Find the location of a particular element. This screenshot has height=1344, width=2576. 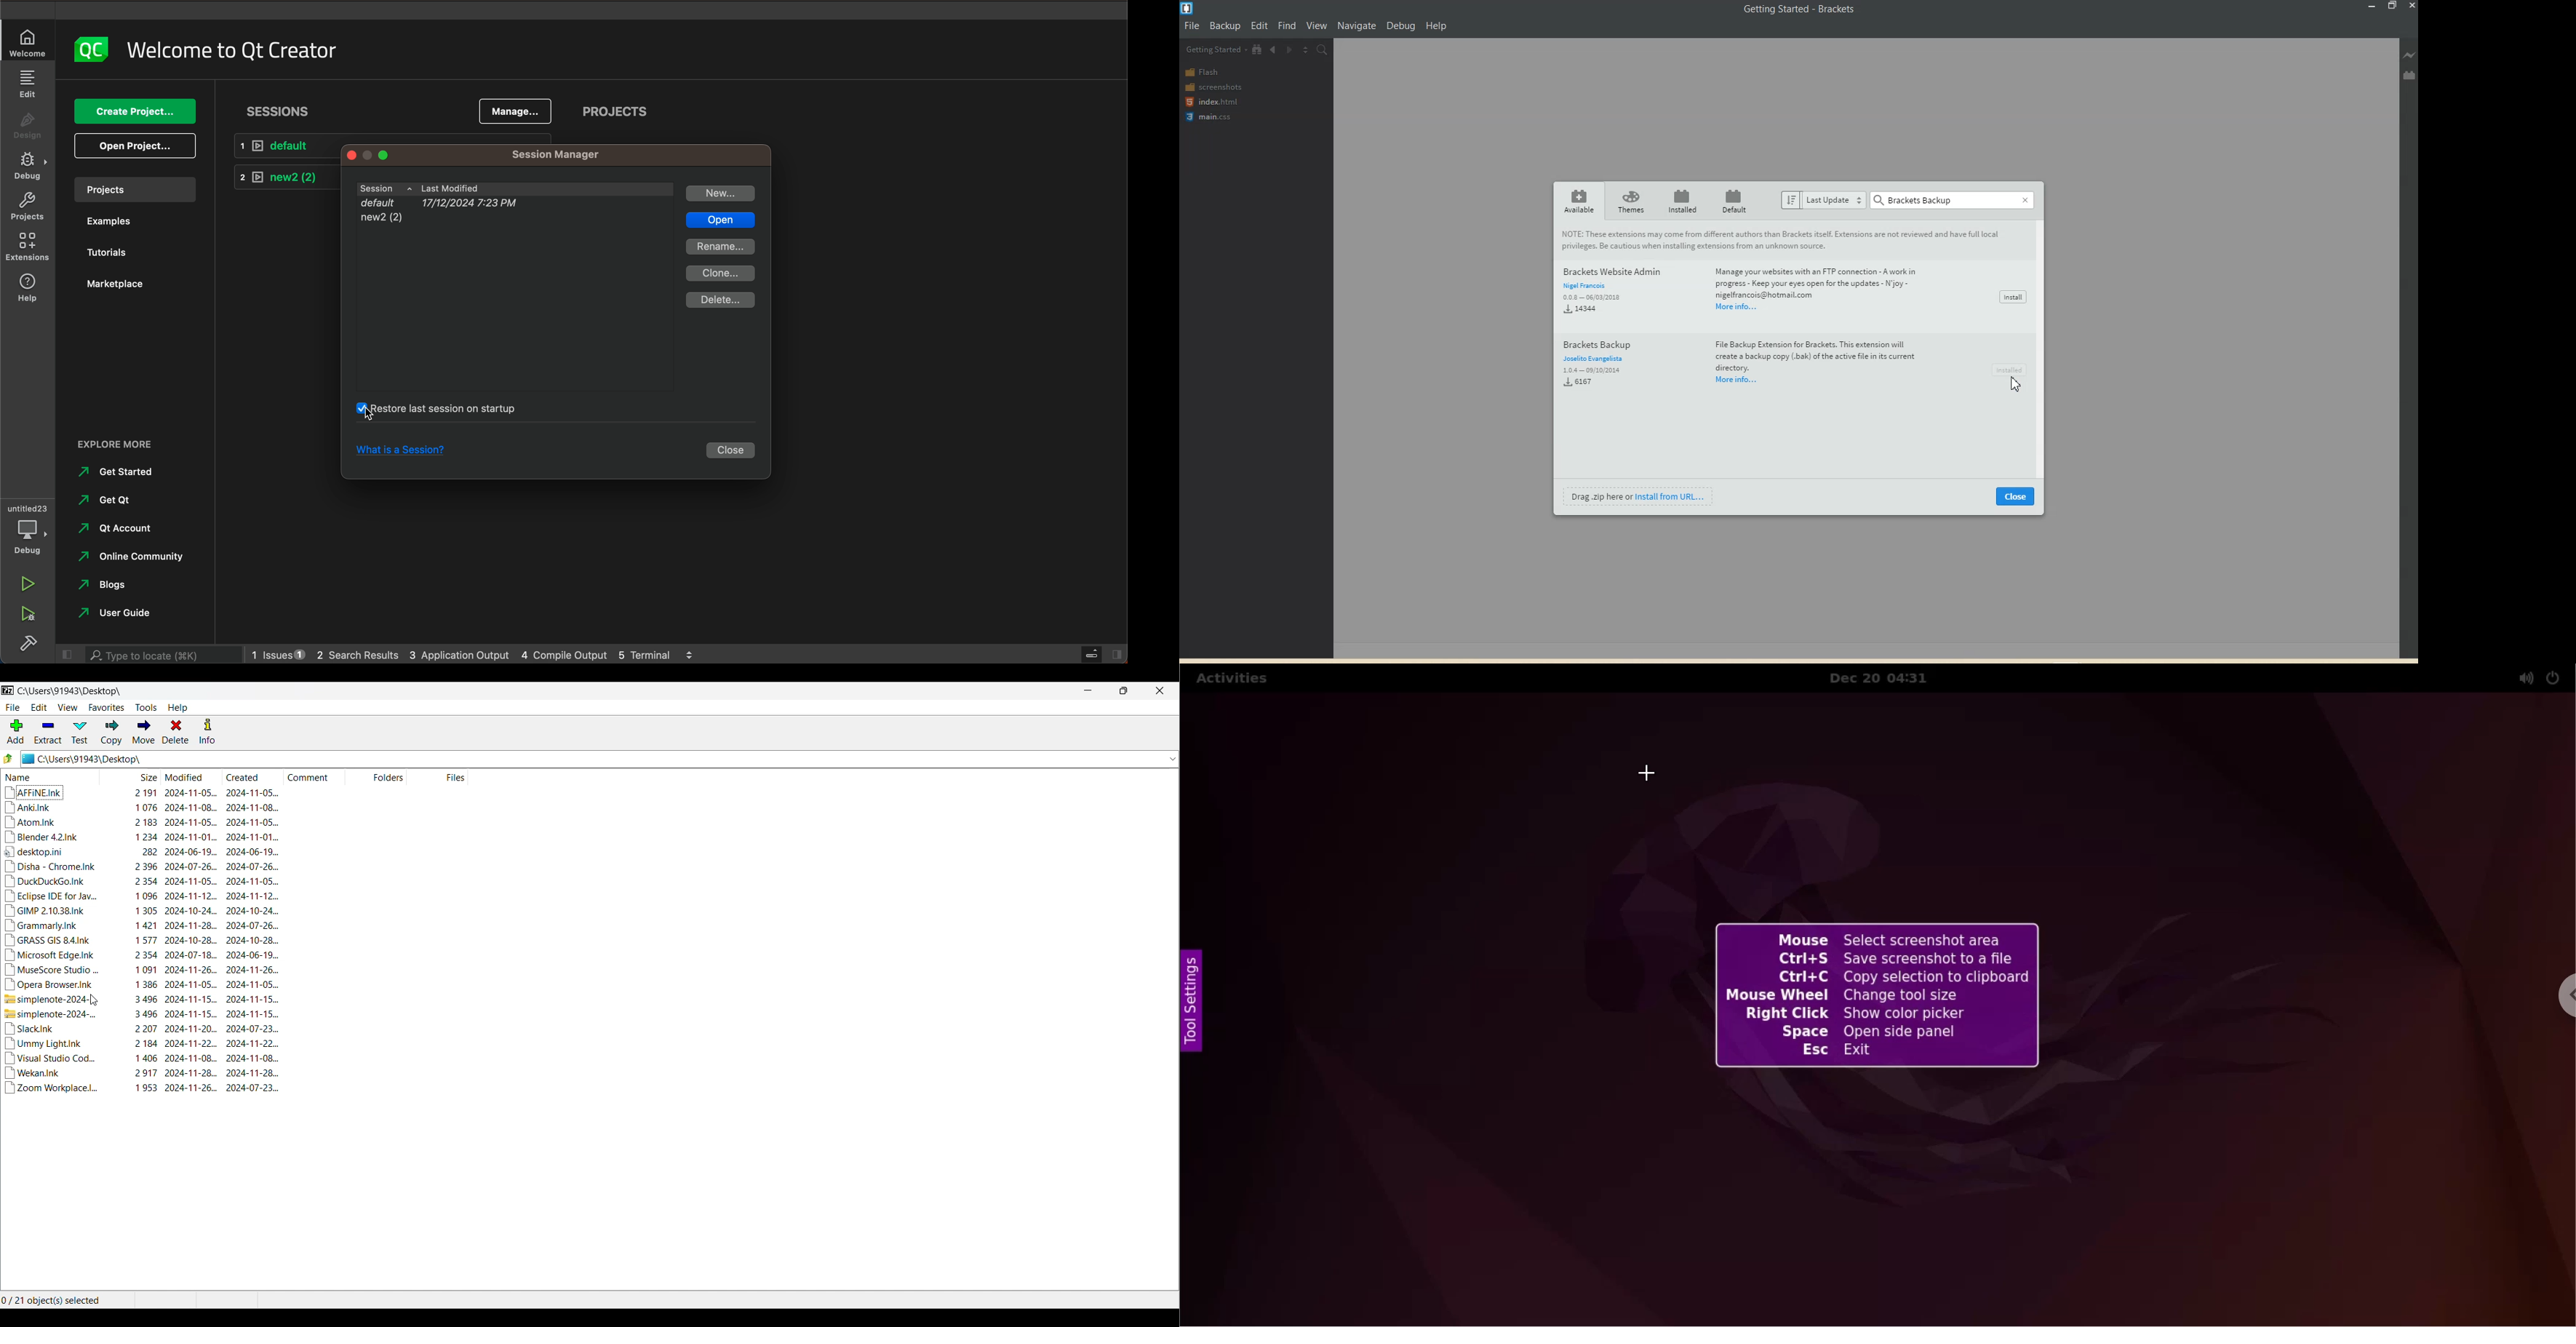

Info is located at coordinates (207, 731).